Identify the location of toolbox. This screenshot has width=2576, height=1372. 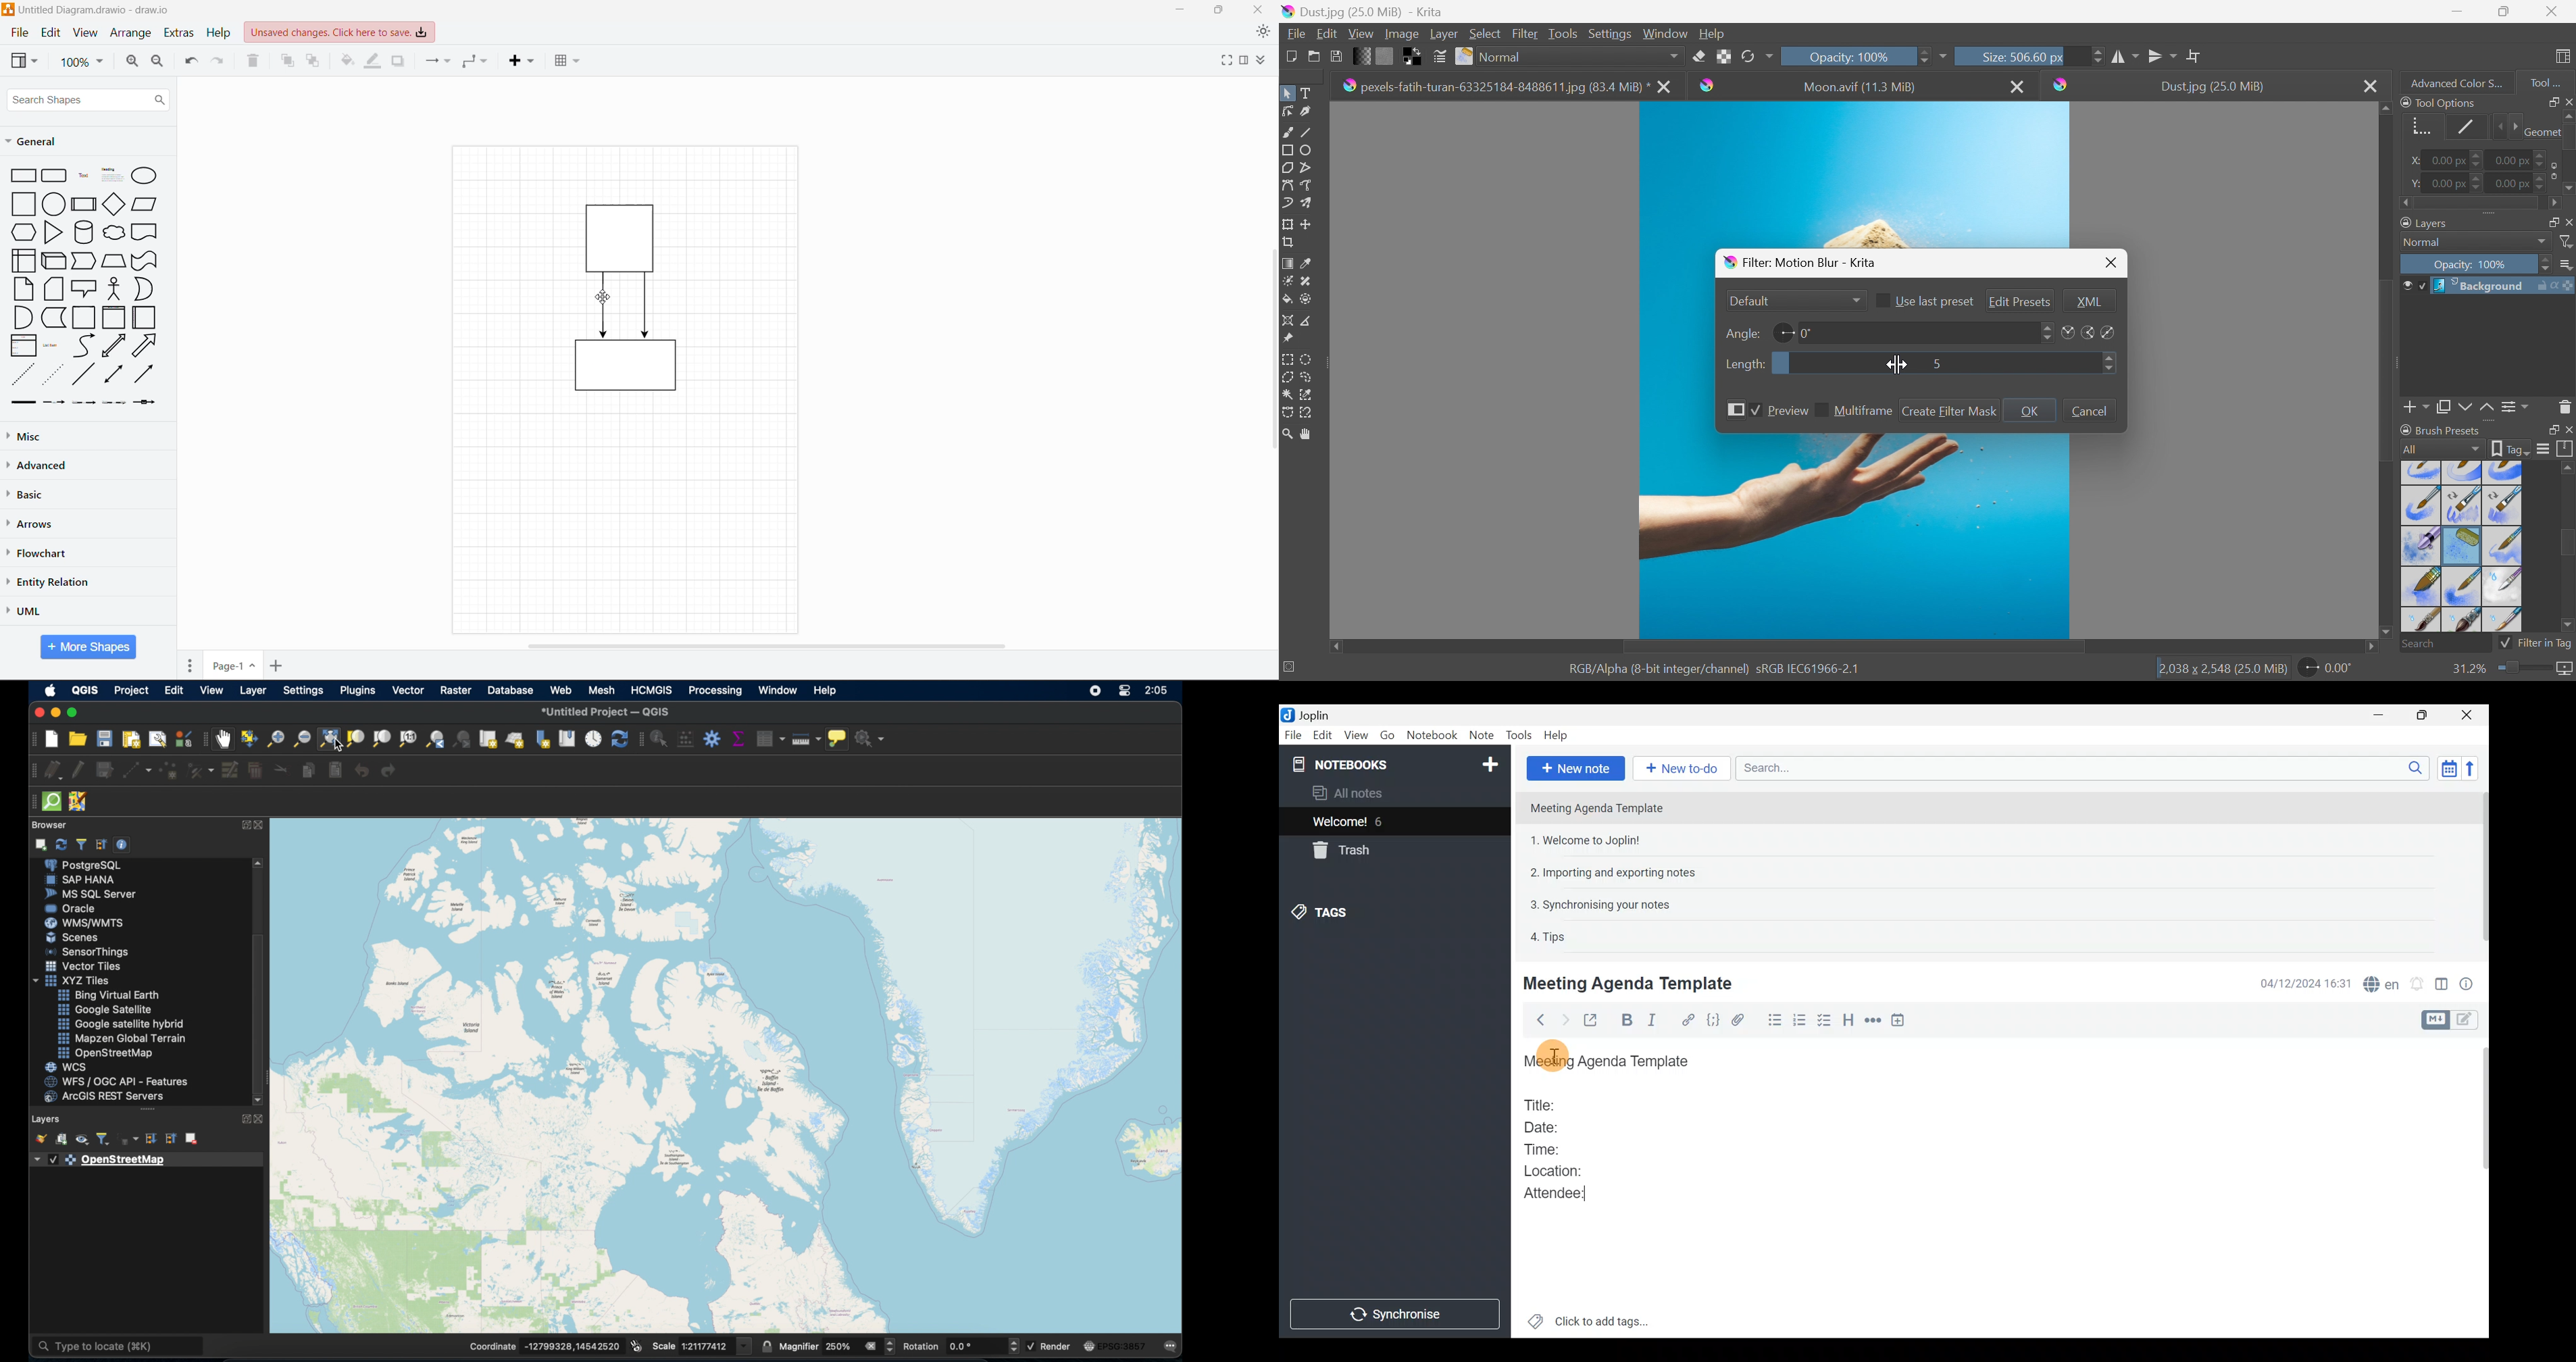
(713, 738).